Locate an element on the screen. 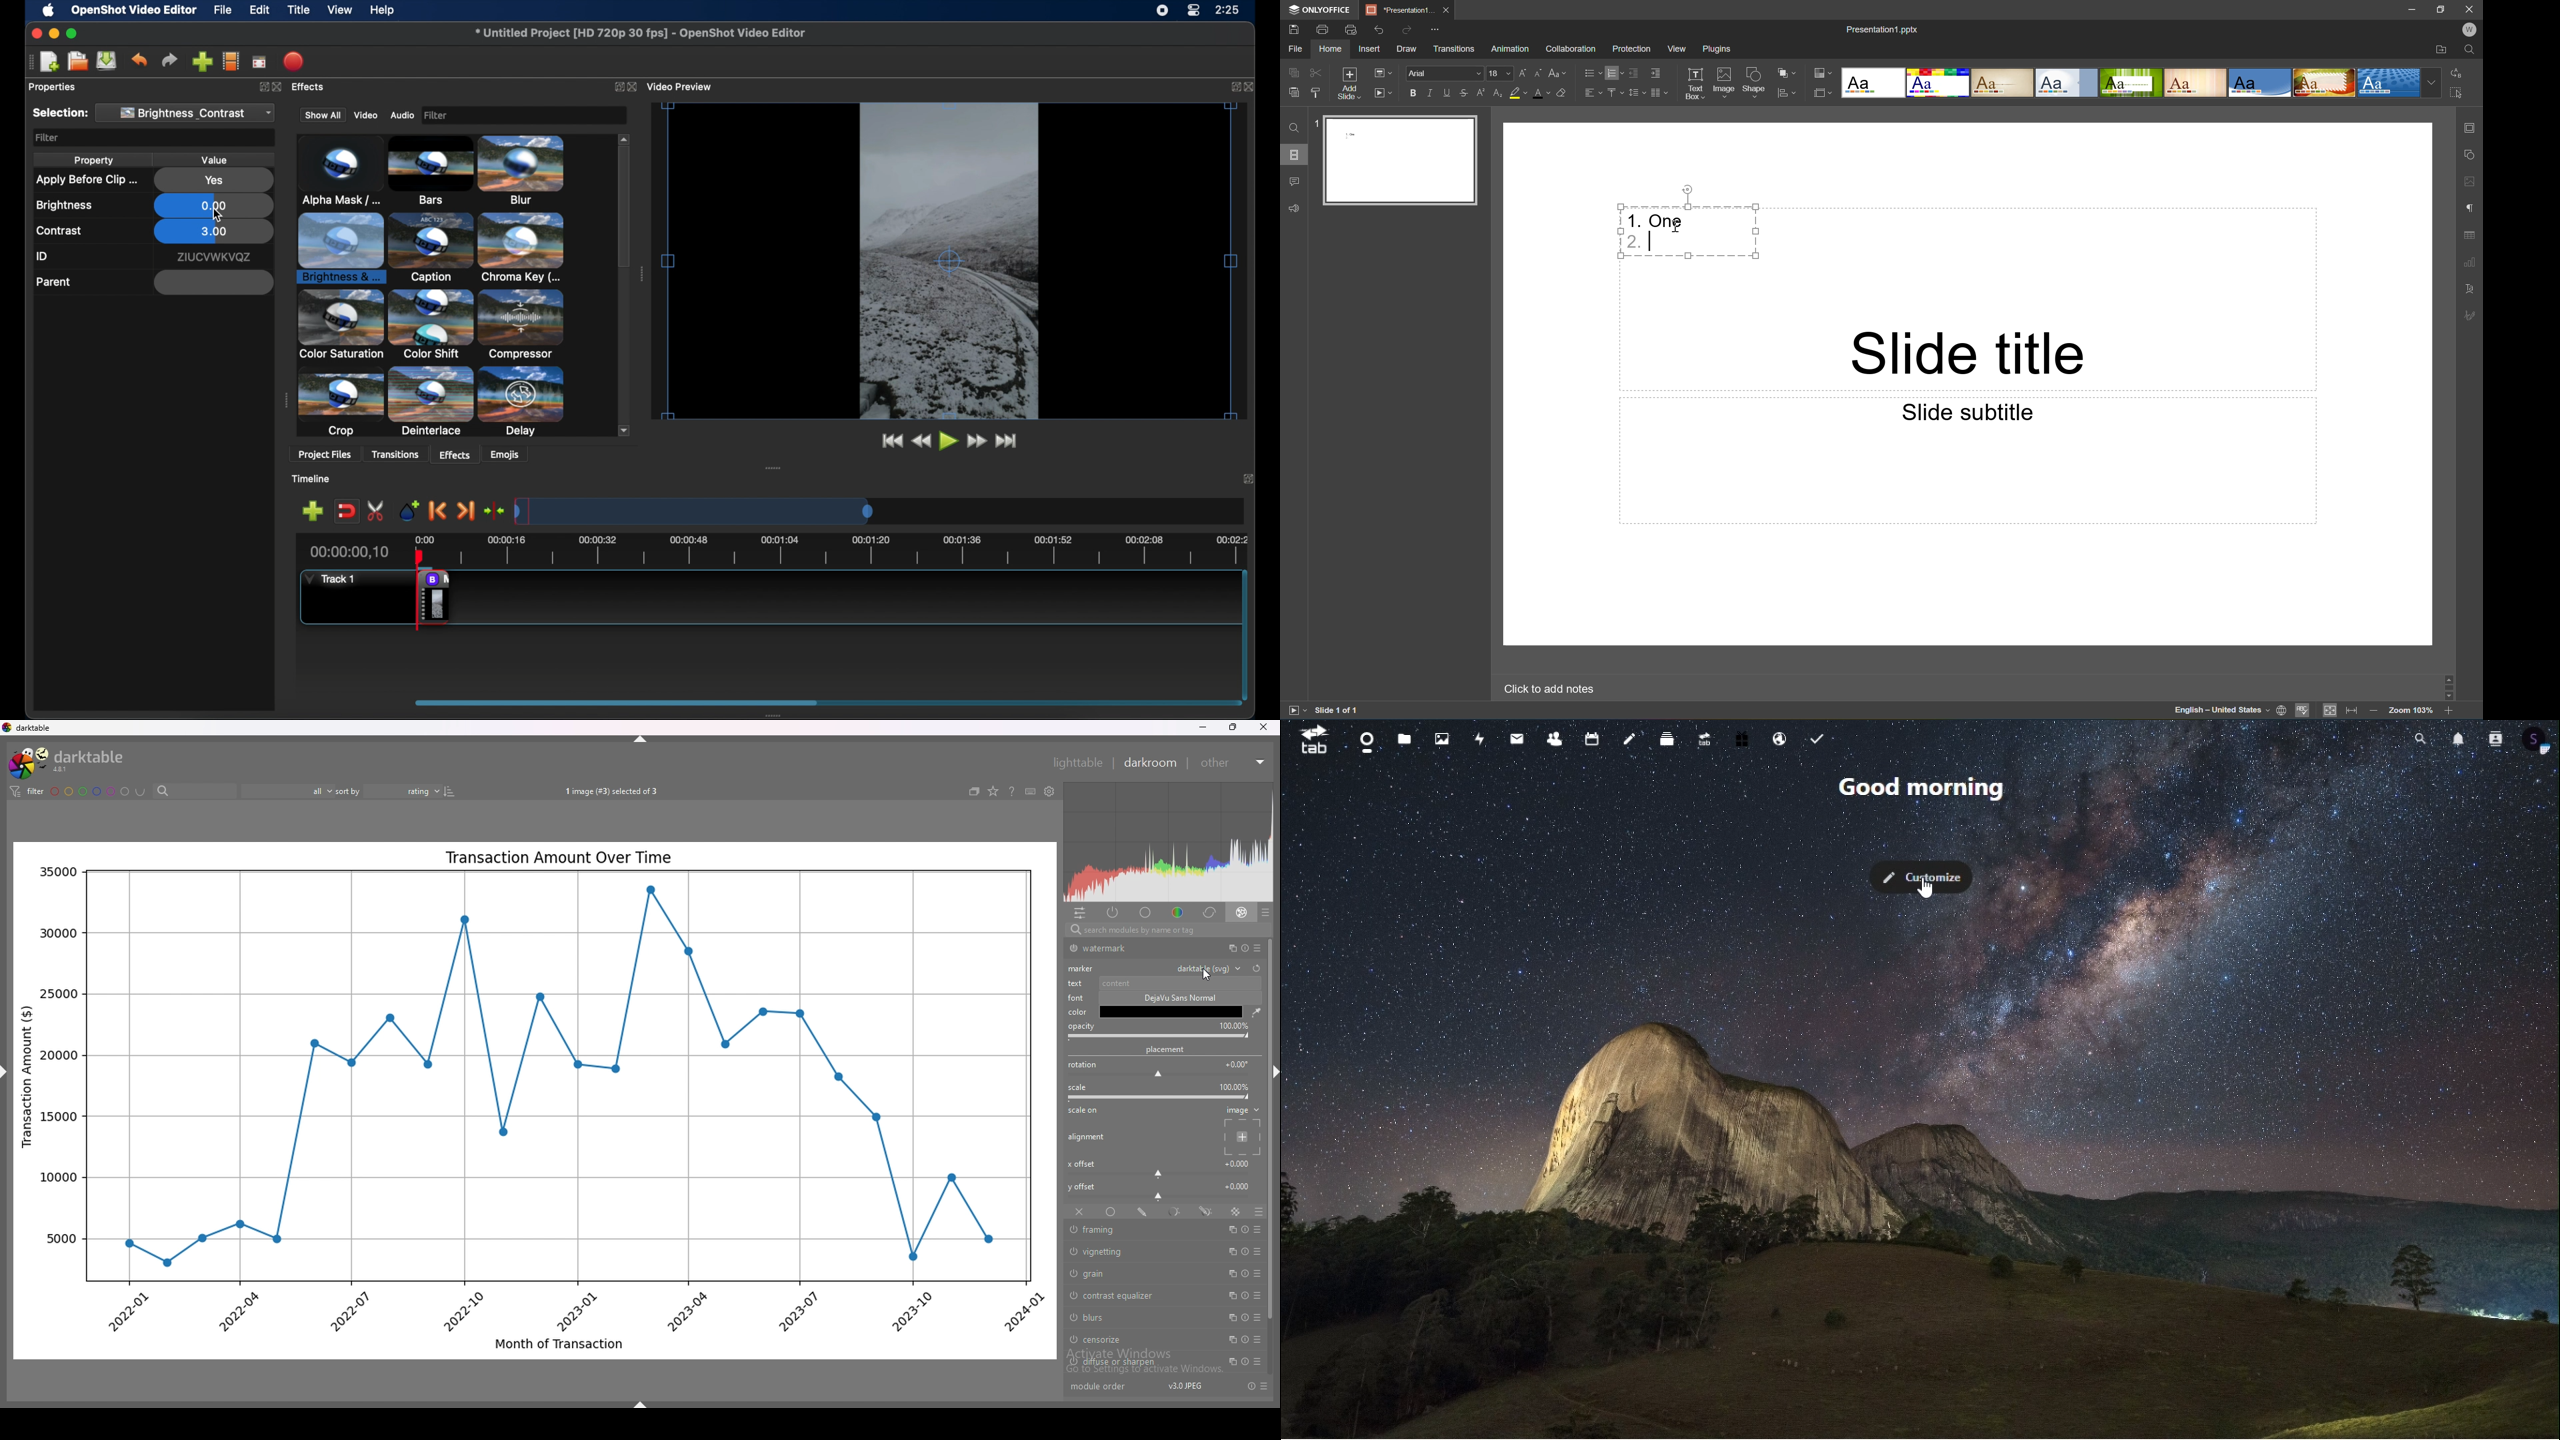 This screenshot has width=2576, height=1456. vignetting is located at coordinates (1141, 1253).